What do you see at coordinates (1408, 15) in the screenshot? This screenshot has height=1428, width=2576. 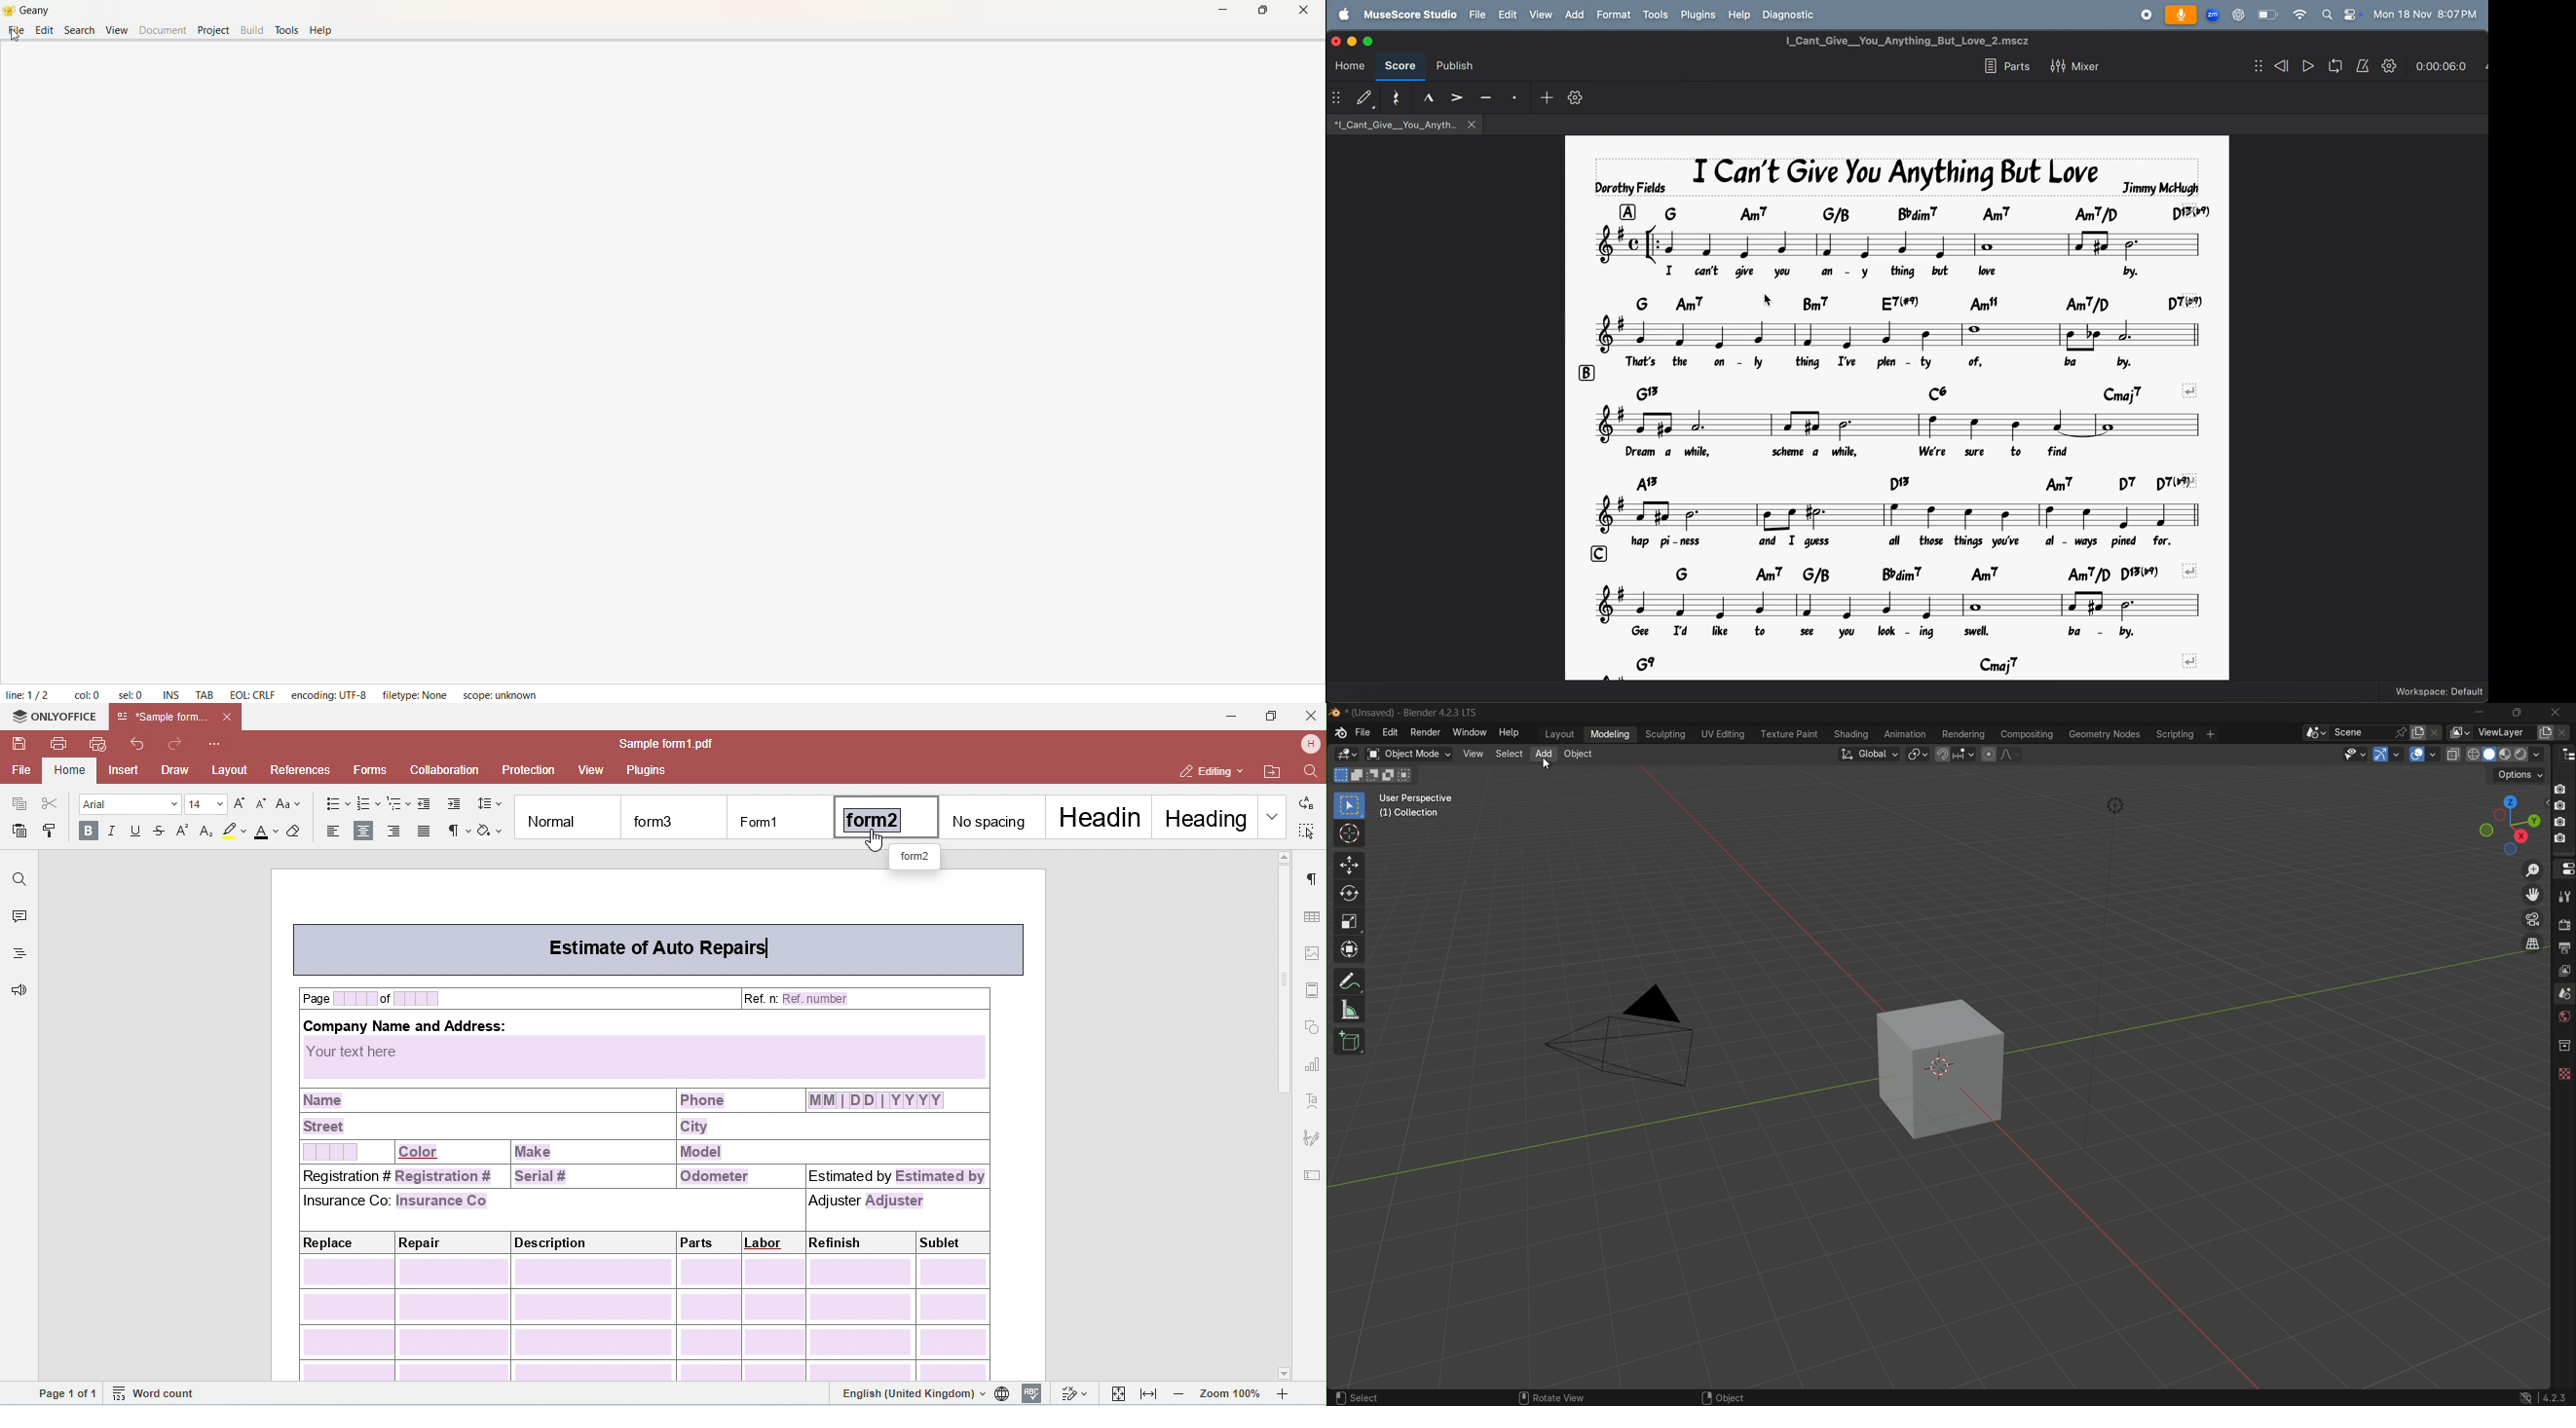 I see `musescore studio` at bounding box center [1408, 15].